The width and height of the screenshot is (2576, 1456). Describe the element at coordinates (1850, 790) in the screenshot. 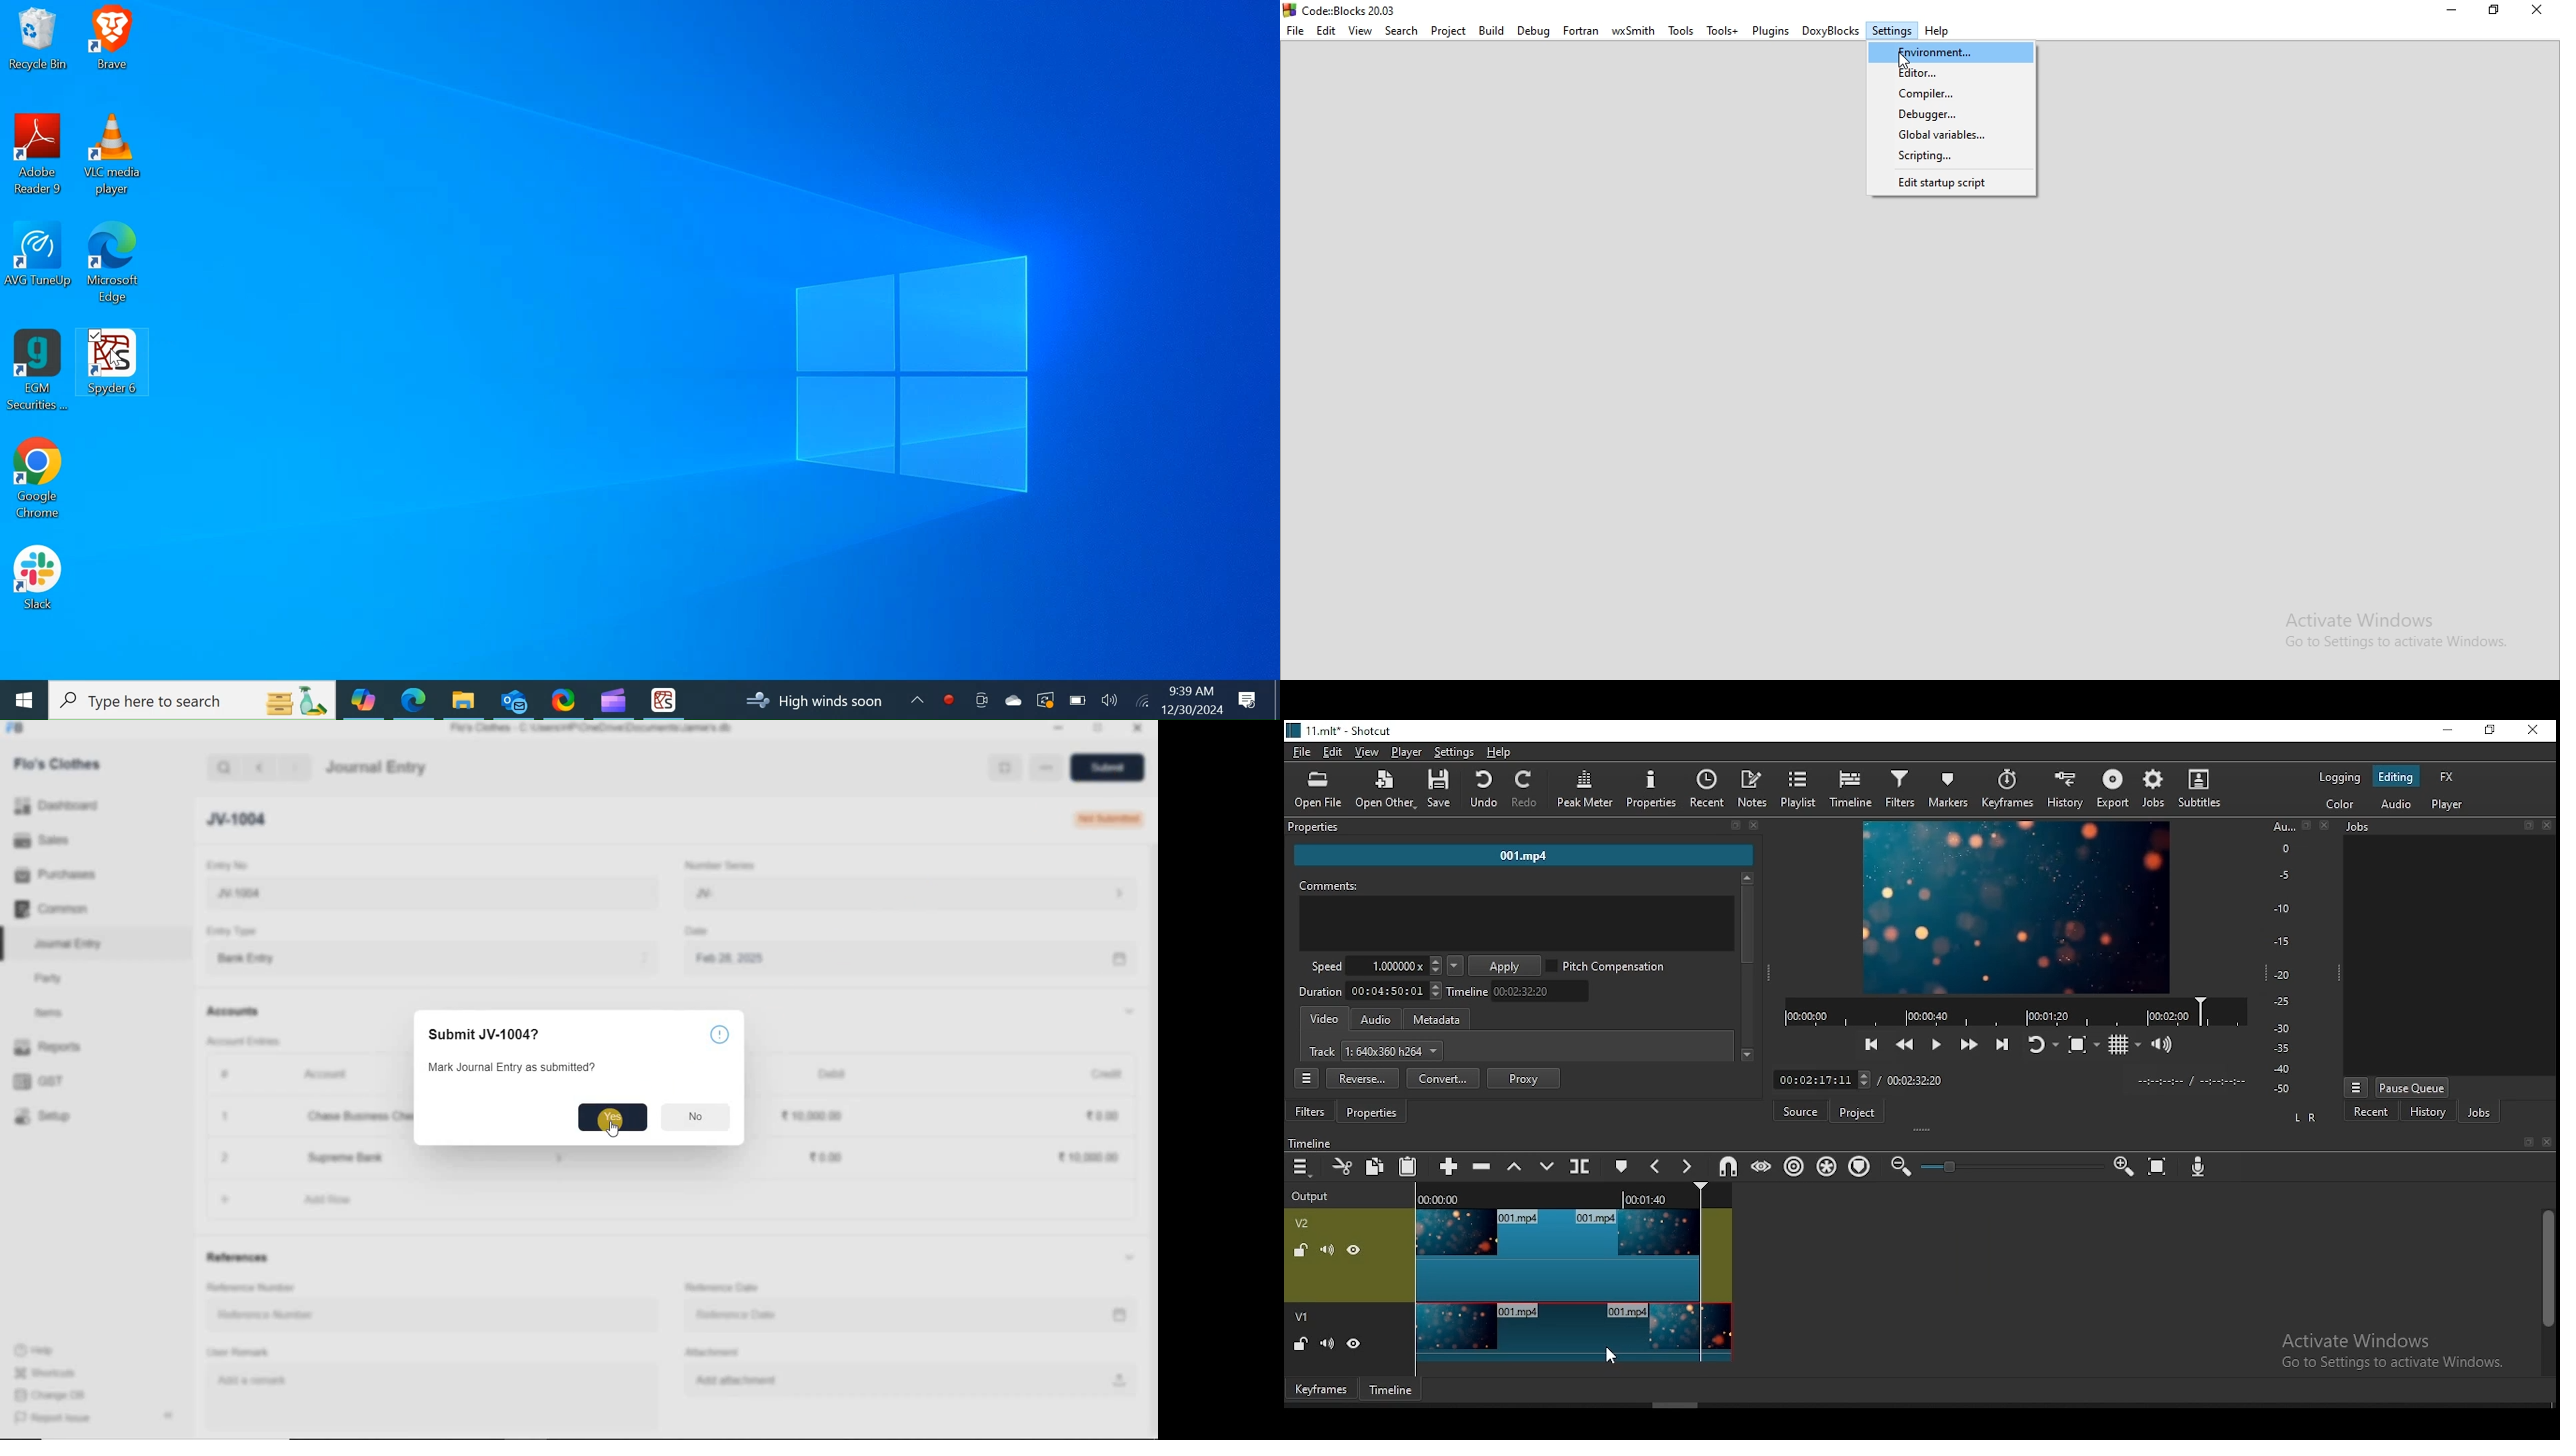

I see `timeline` at that location.